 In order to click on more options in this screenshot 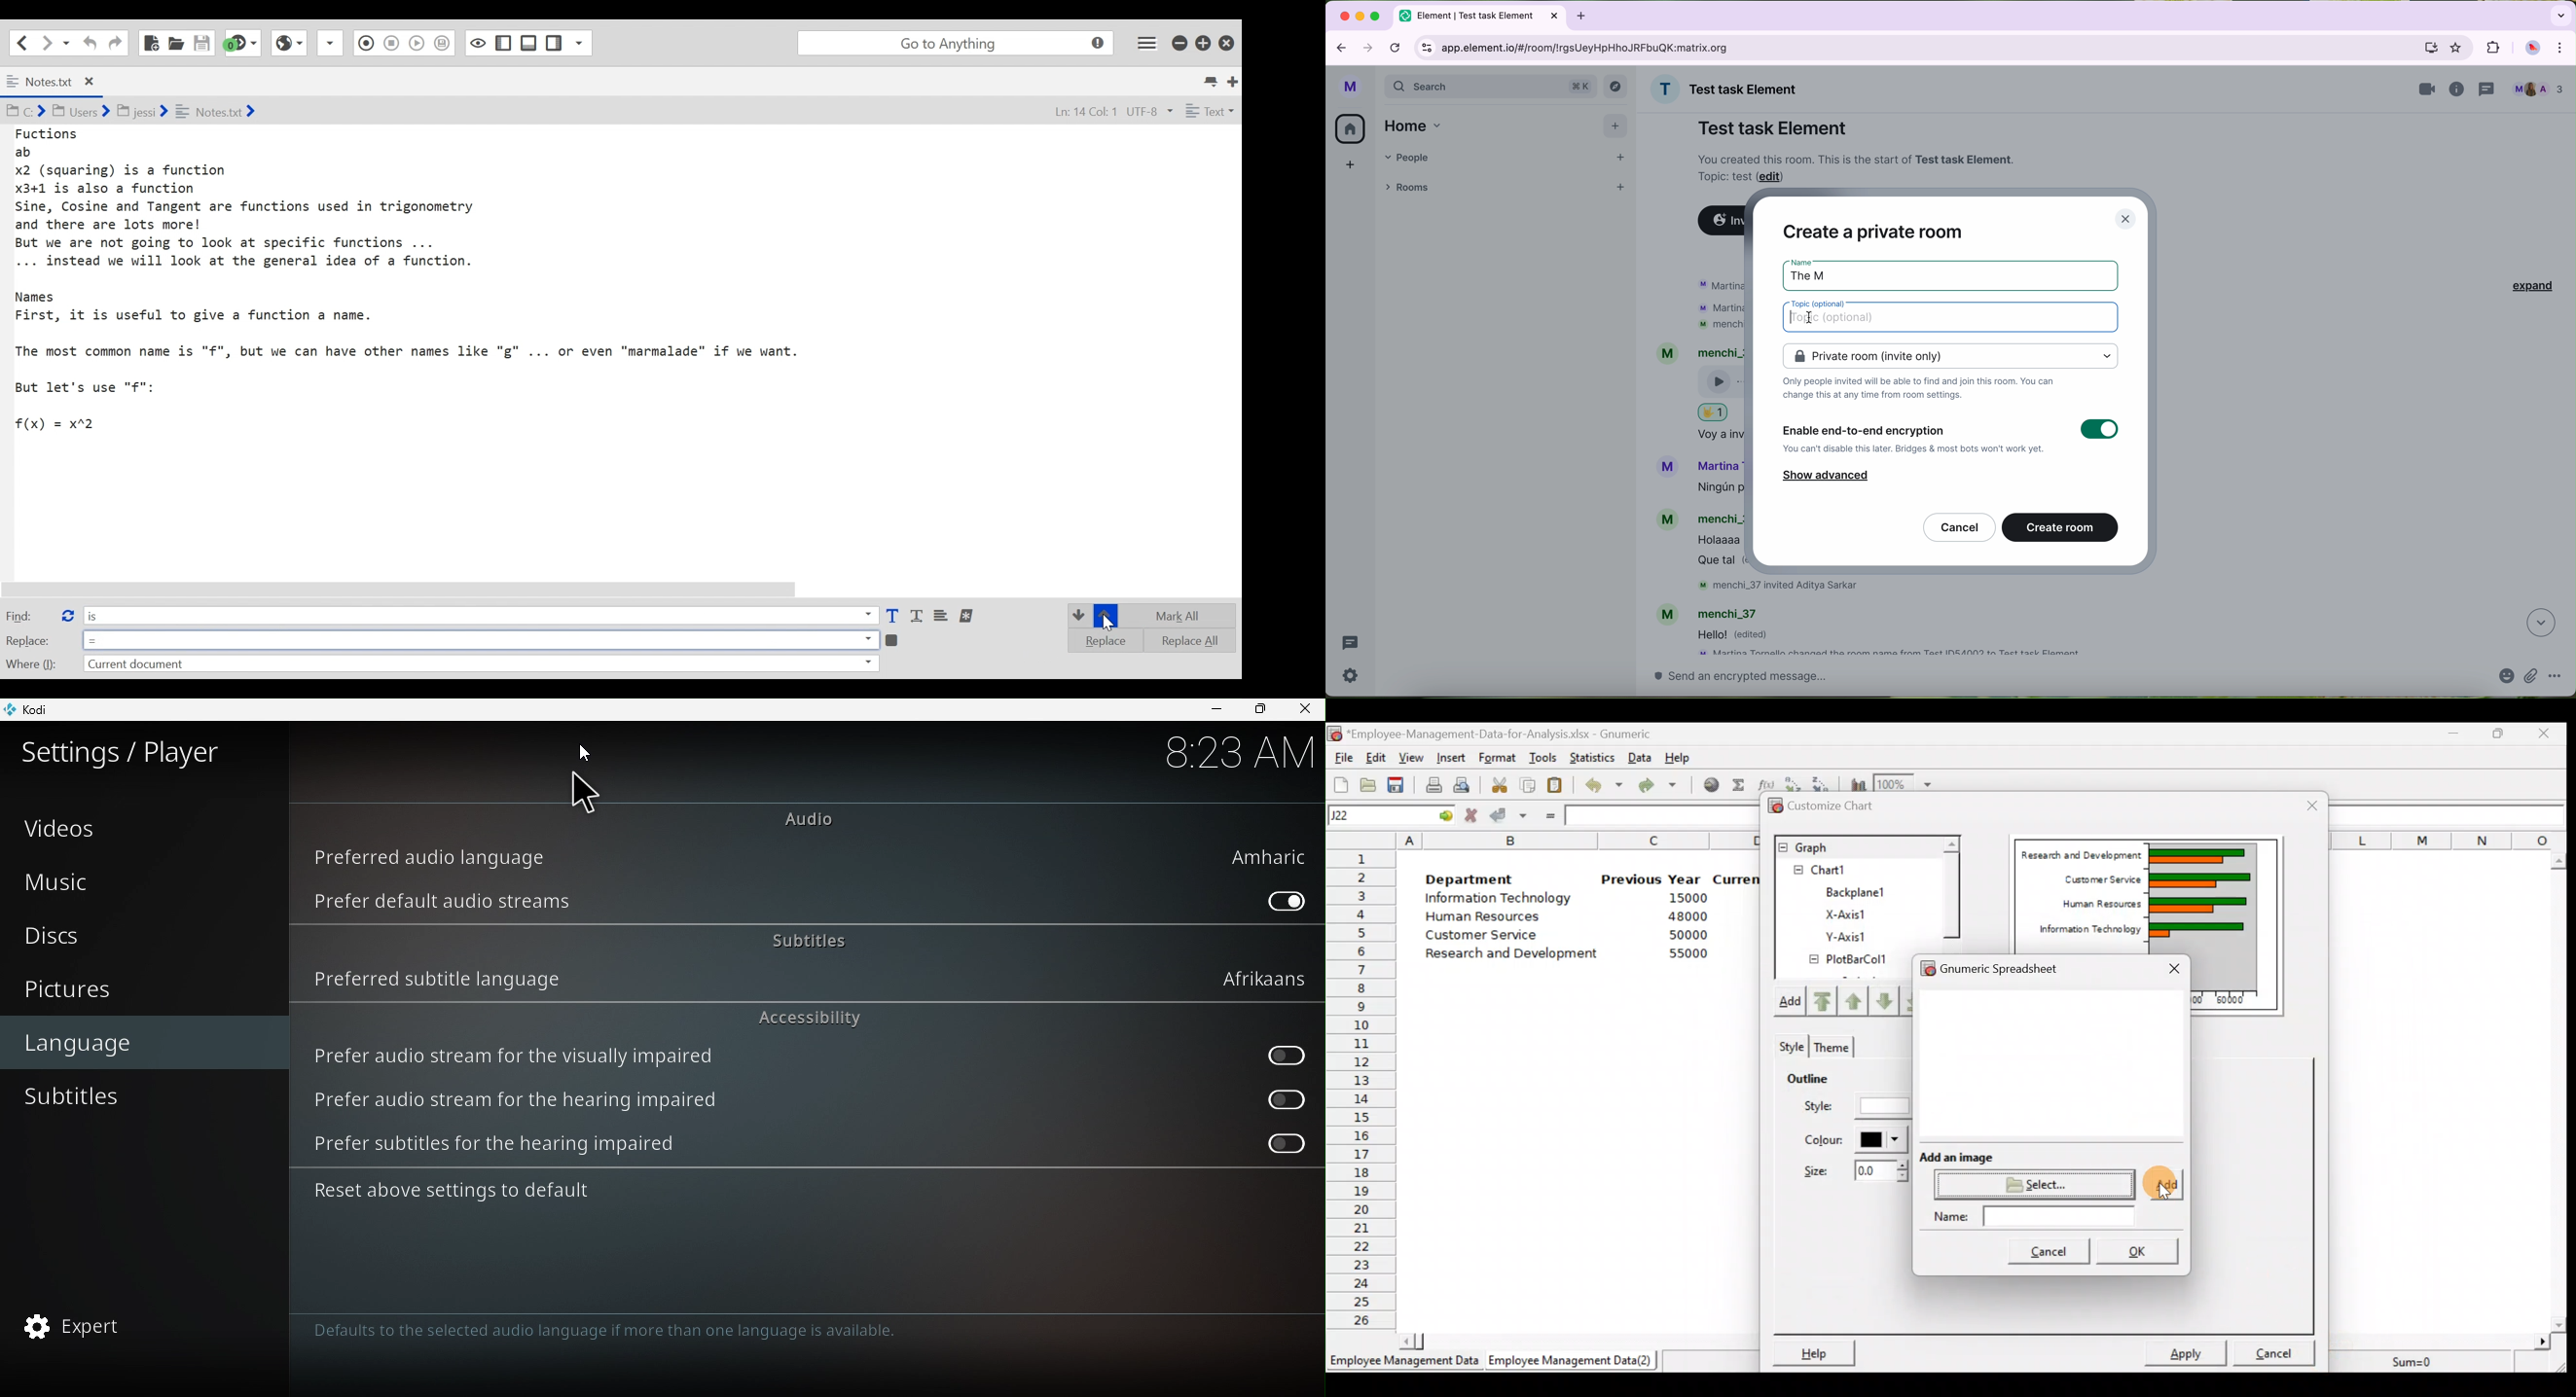, I will do `click(2556, 678)`.